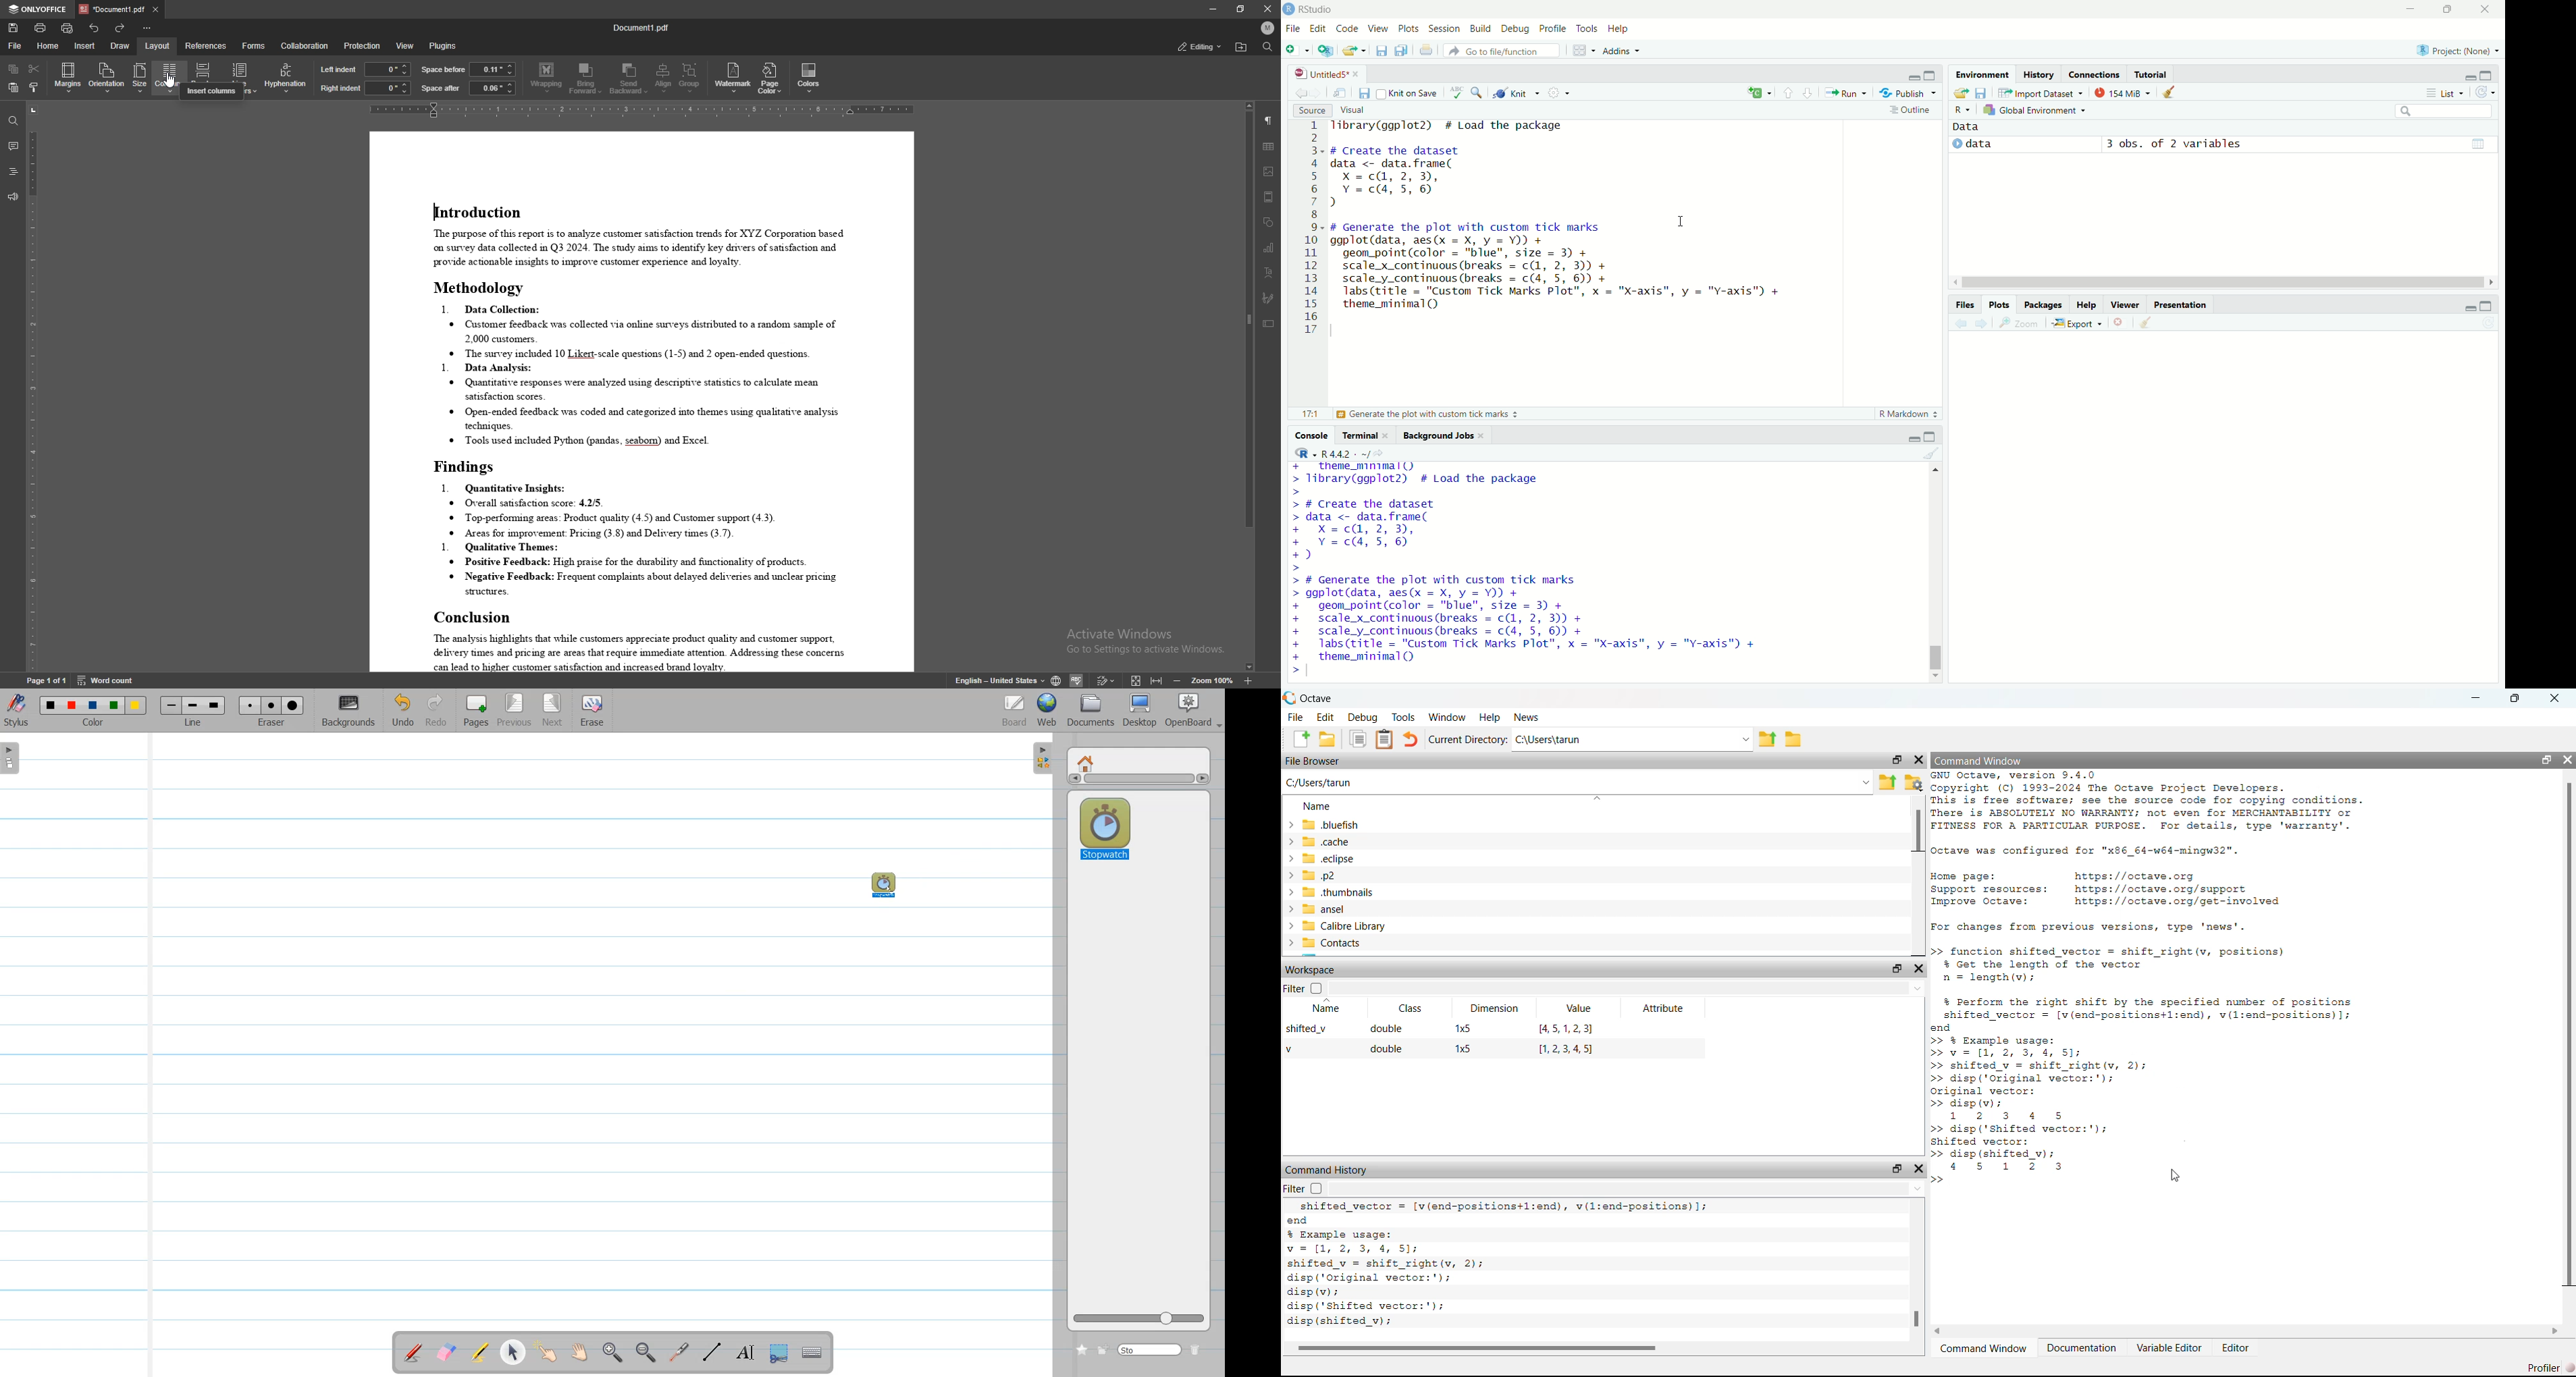 The image size is (2576, 1400). I want to click on empty plot area, so click(2233, 500).